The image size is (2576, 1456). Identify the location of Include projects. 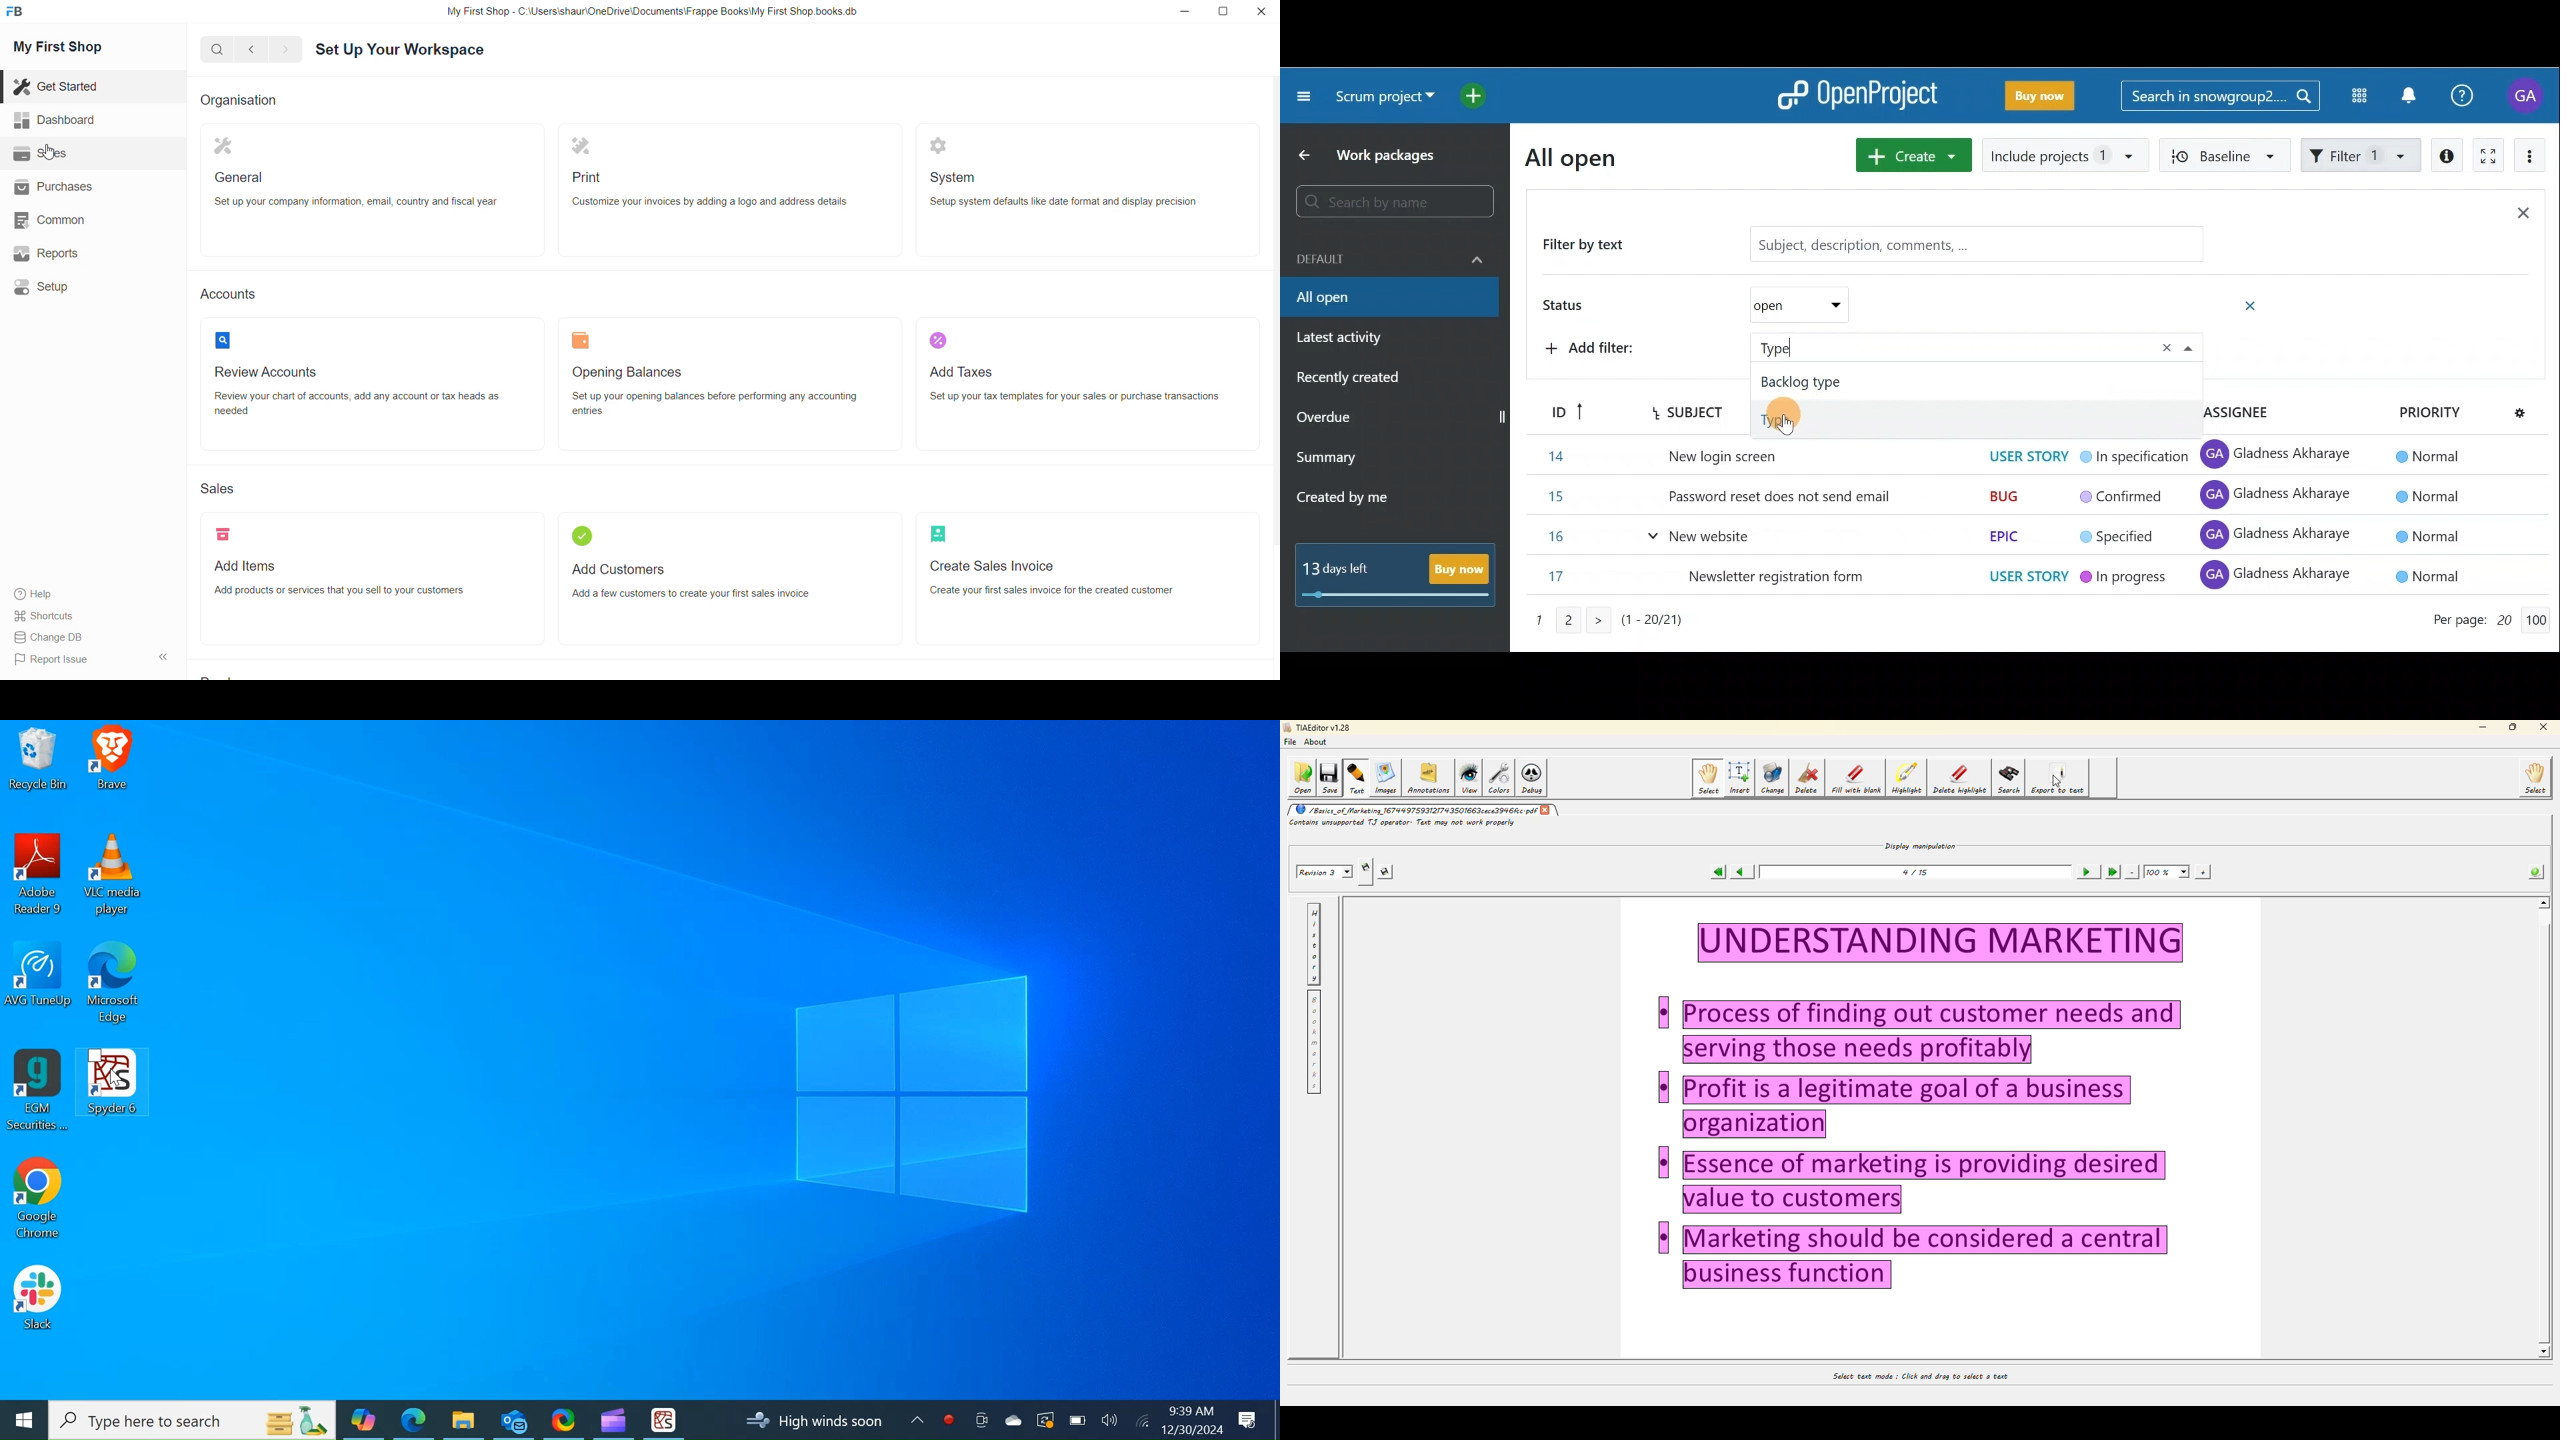
(2064, 156).